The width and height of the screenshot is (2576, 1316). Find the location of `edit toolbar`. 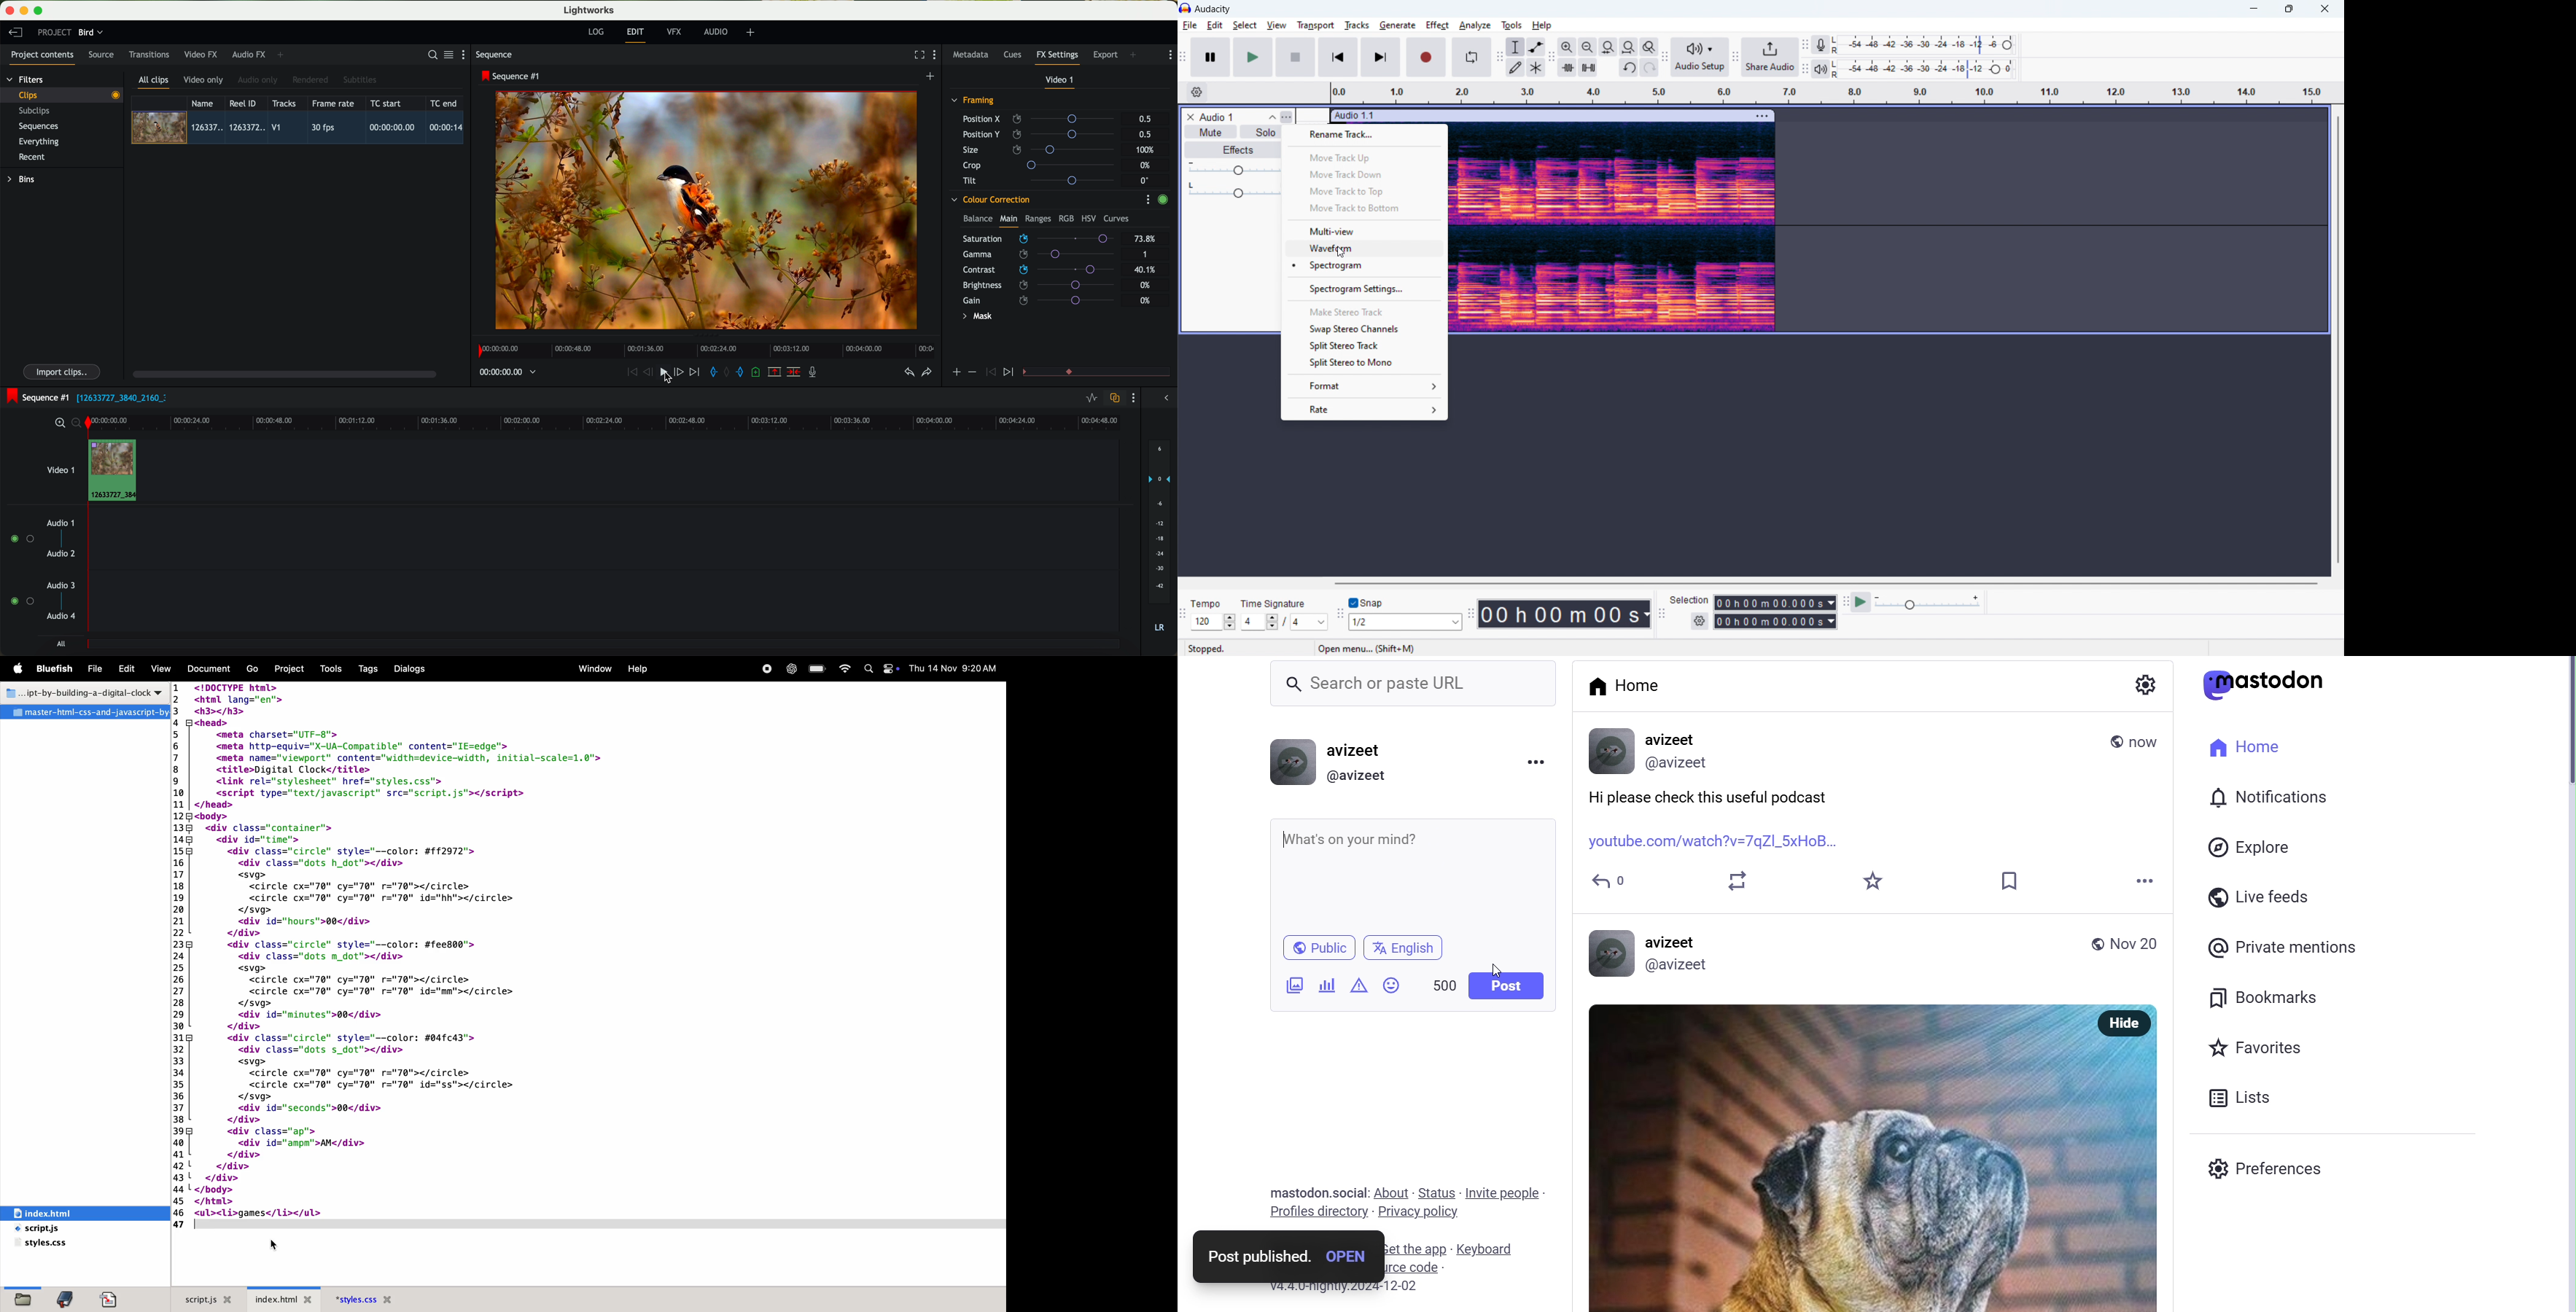

edit toolbar is located at coordinates (1551, 57).